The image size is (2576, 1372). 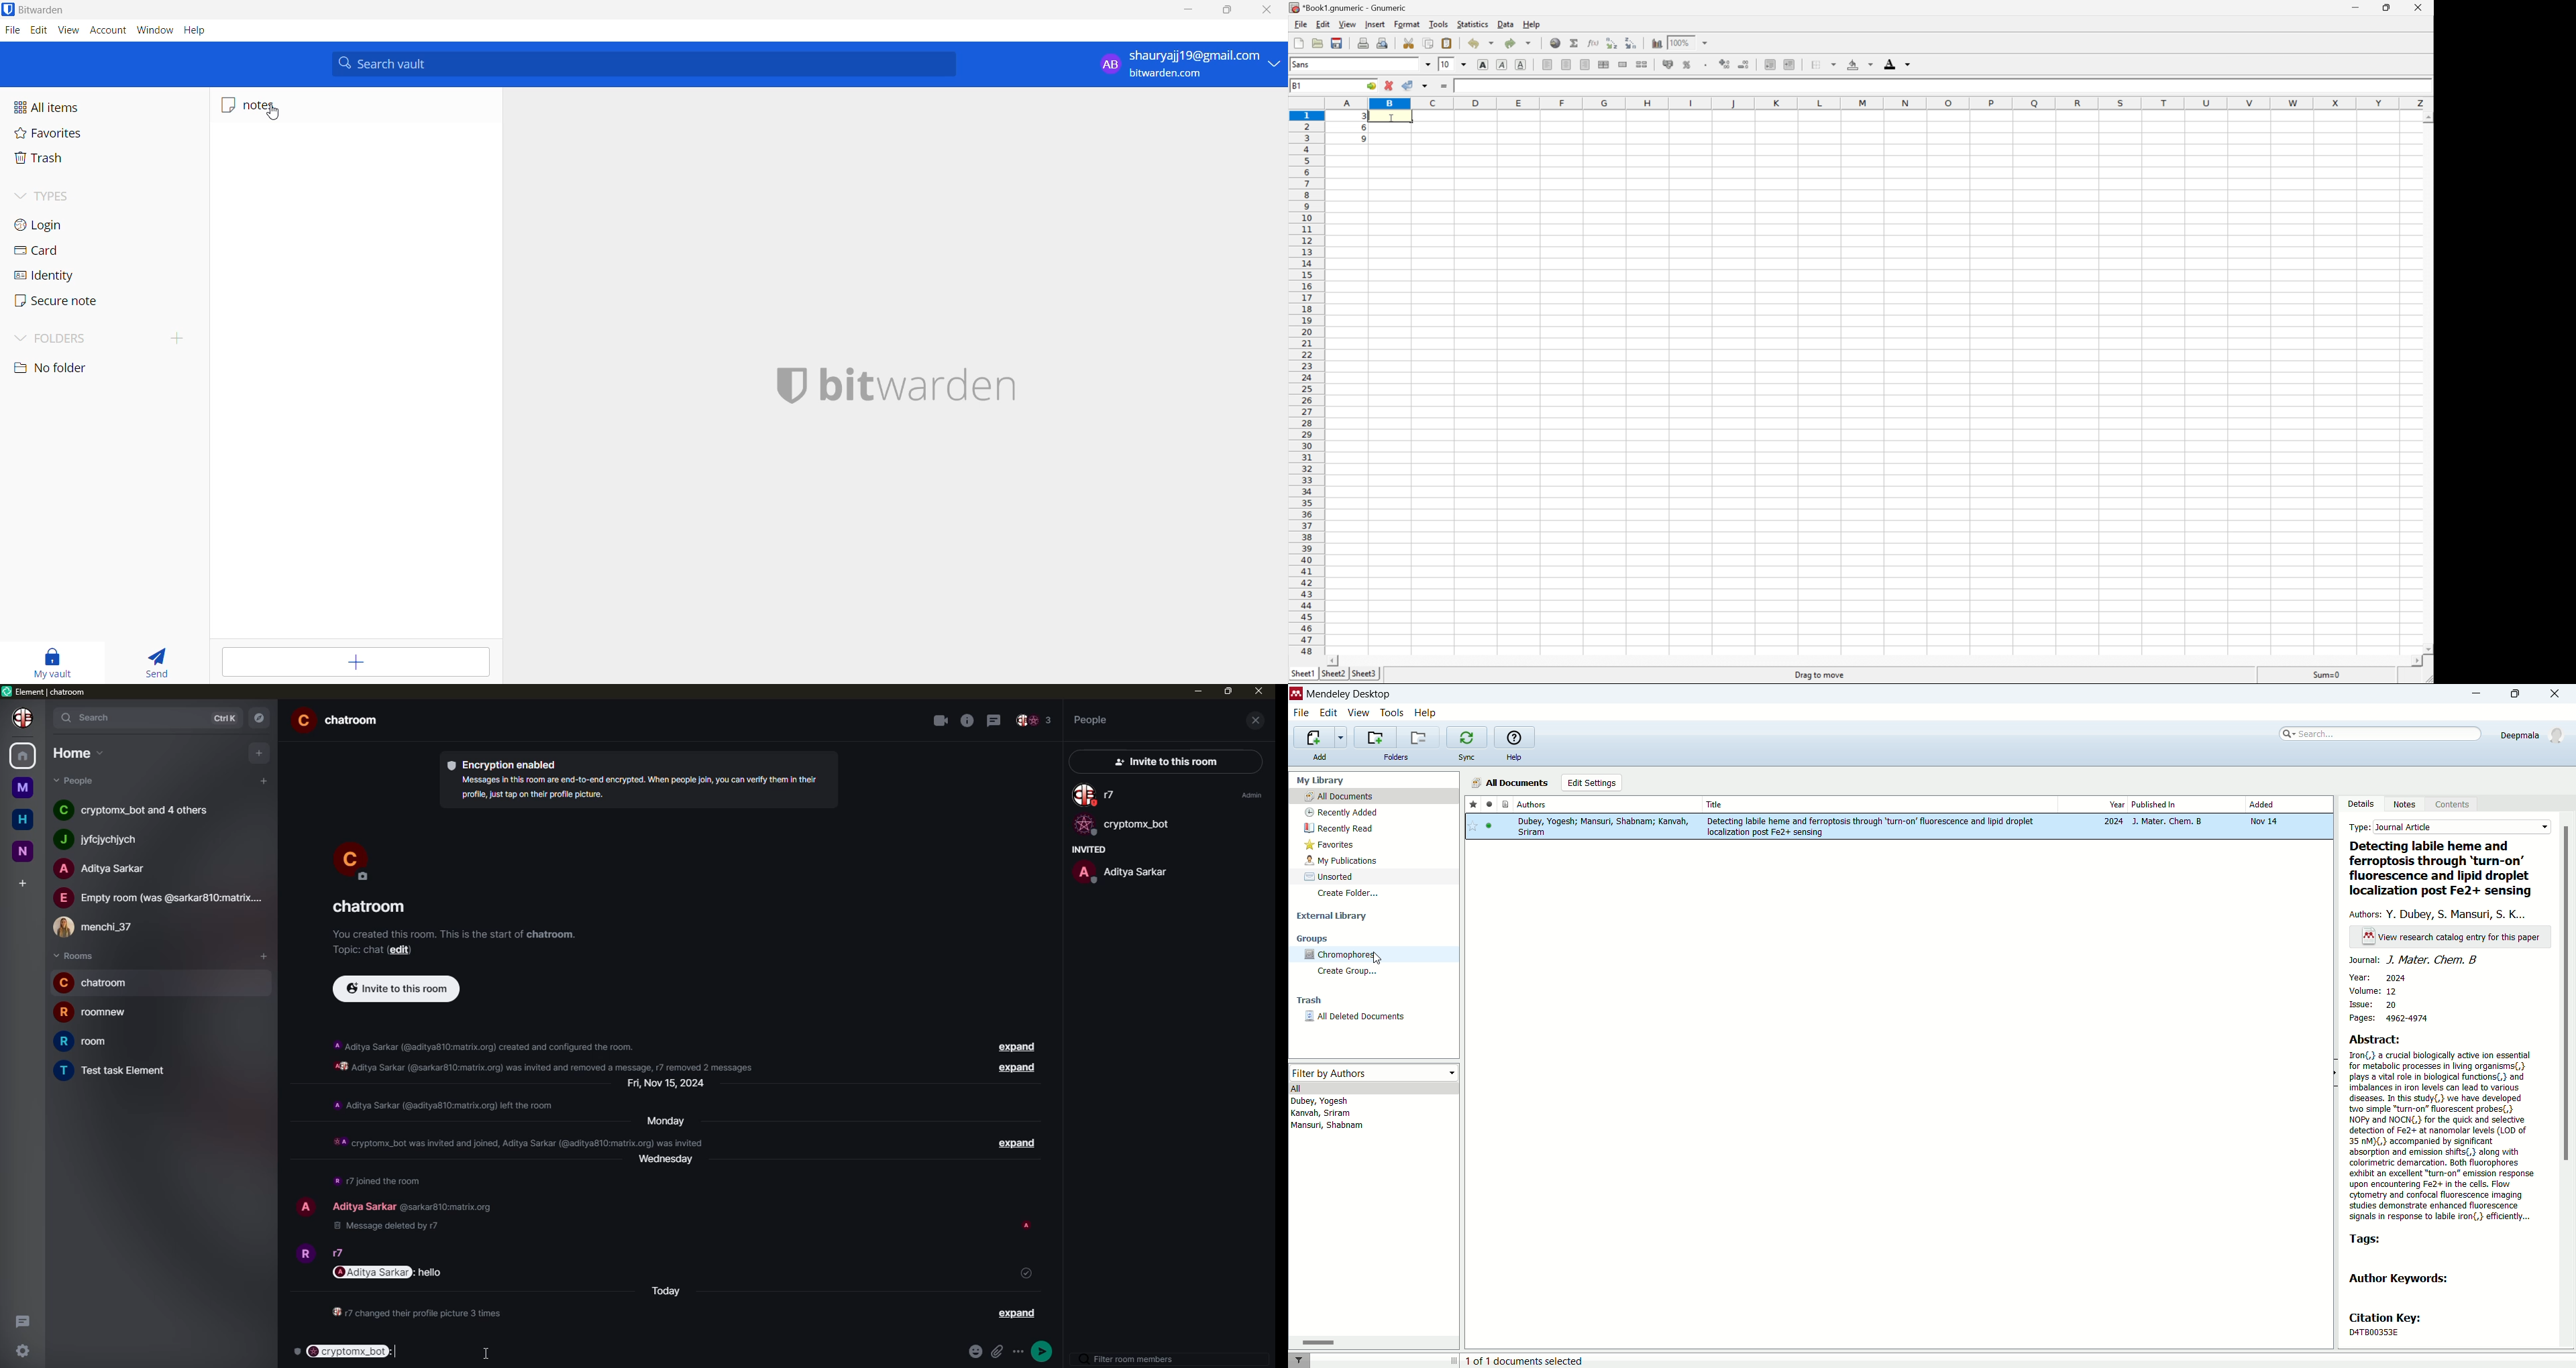 I want to click on close, so click(x=1260, y=721).